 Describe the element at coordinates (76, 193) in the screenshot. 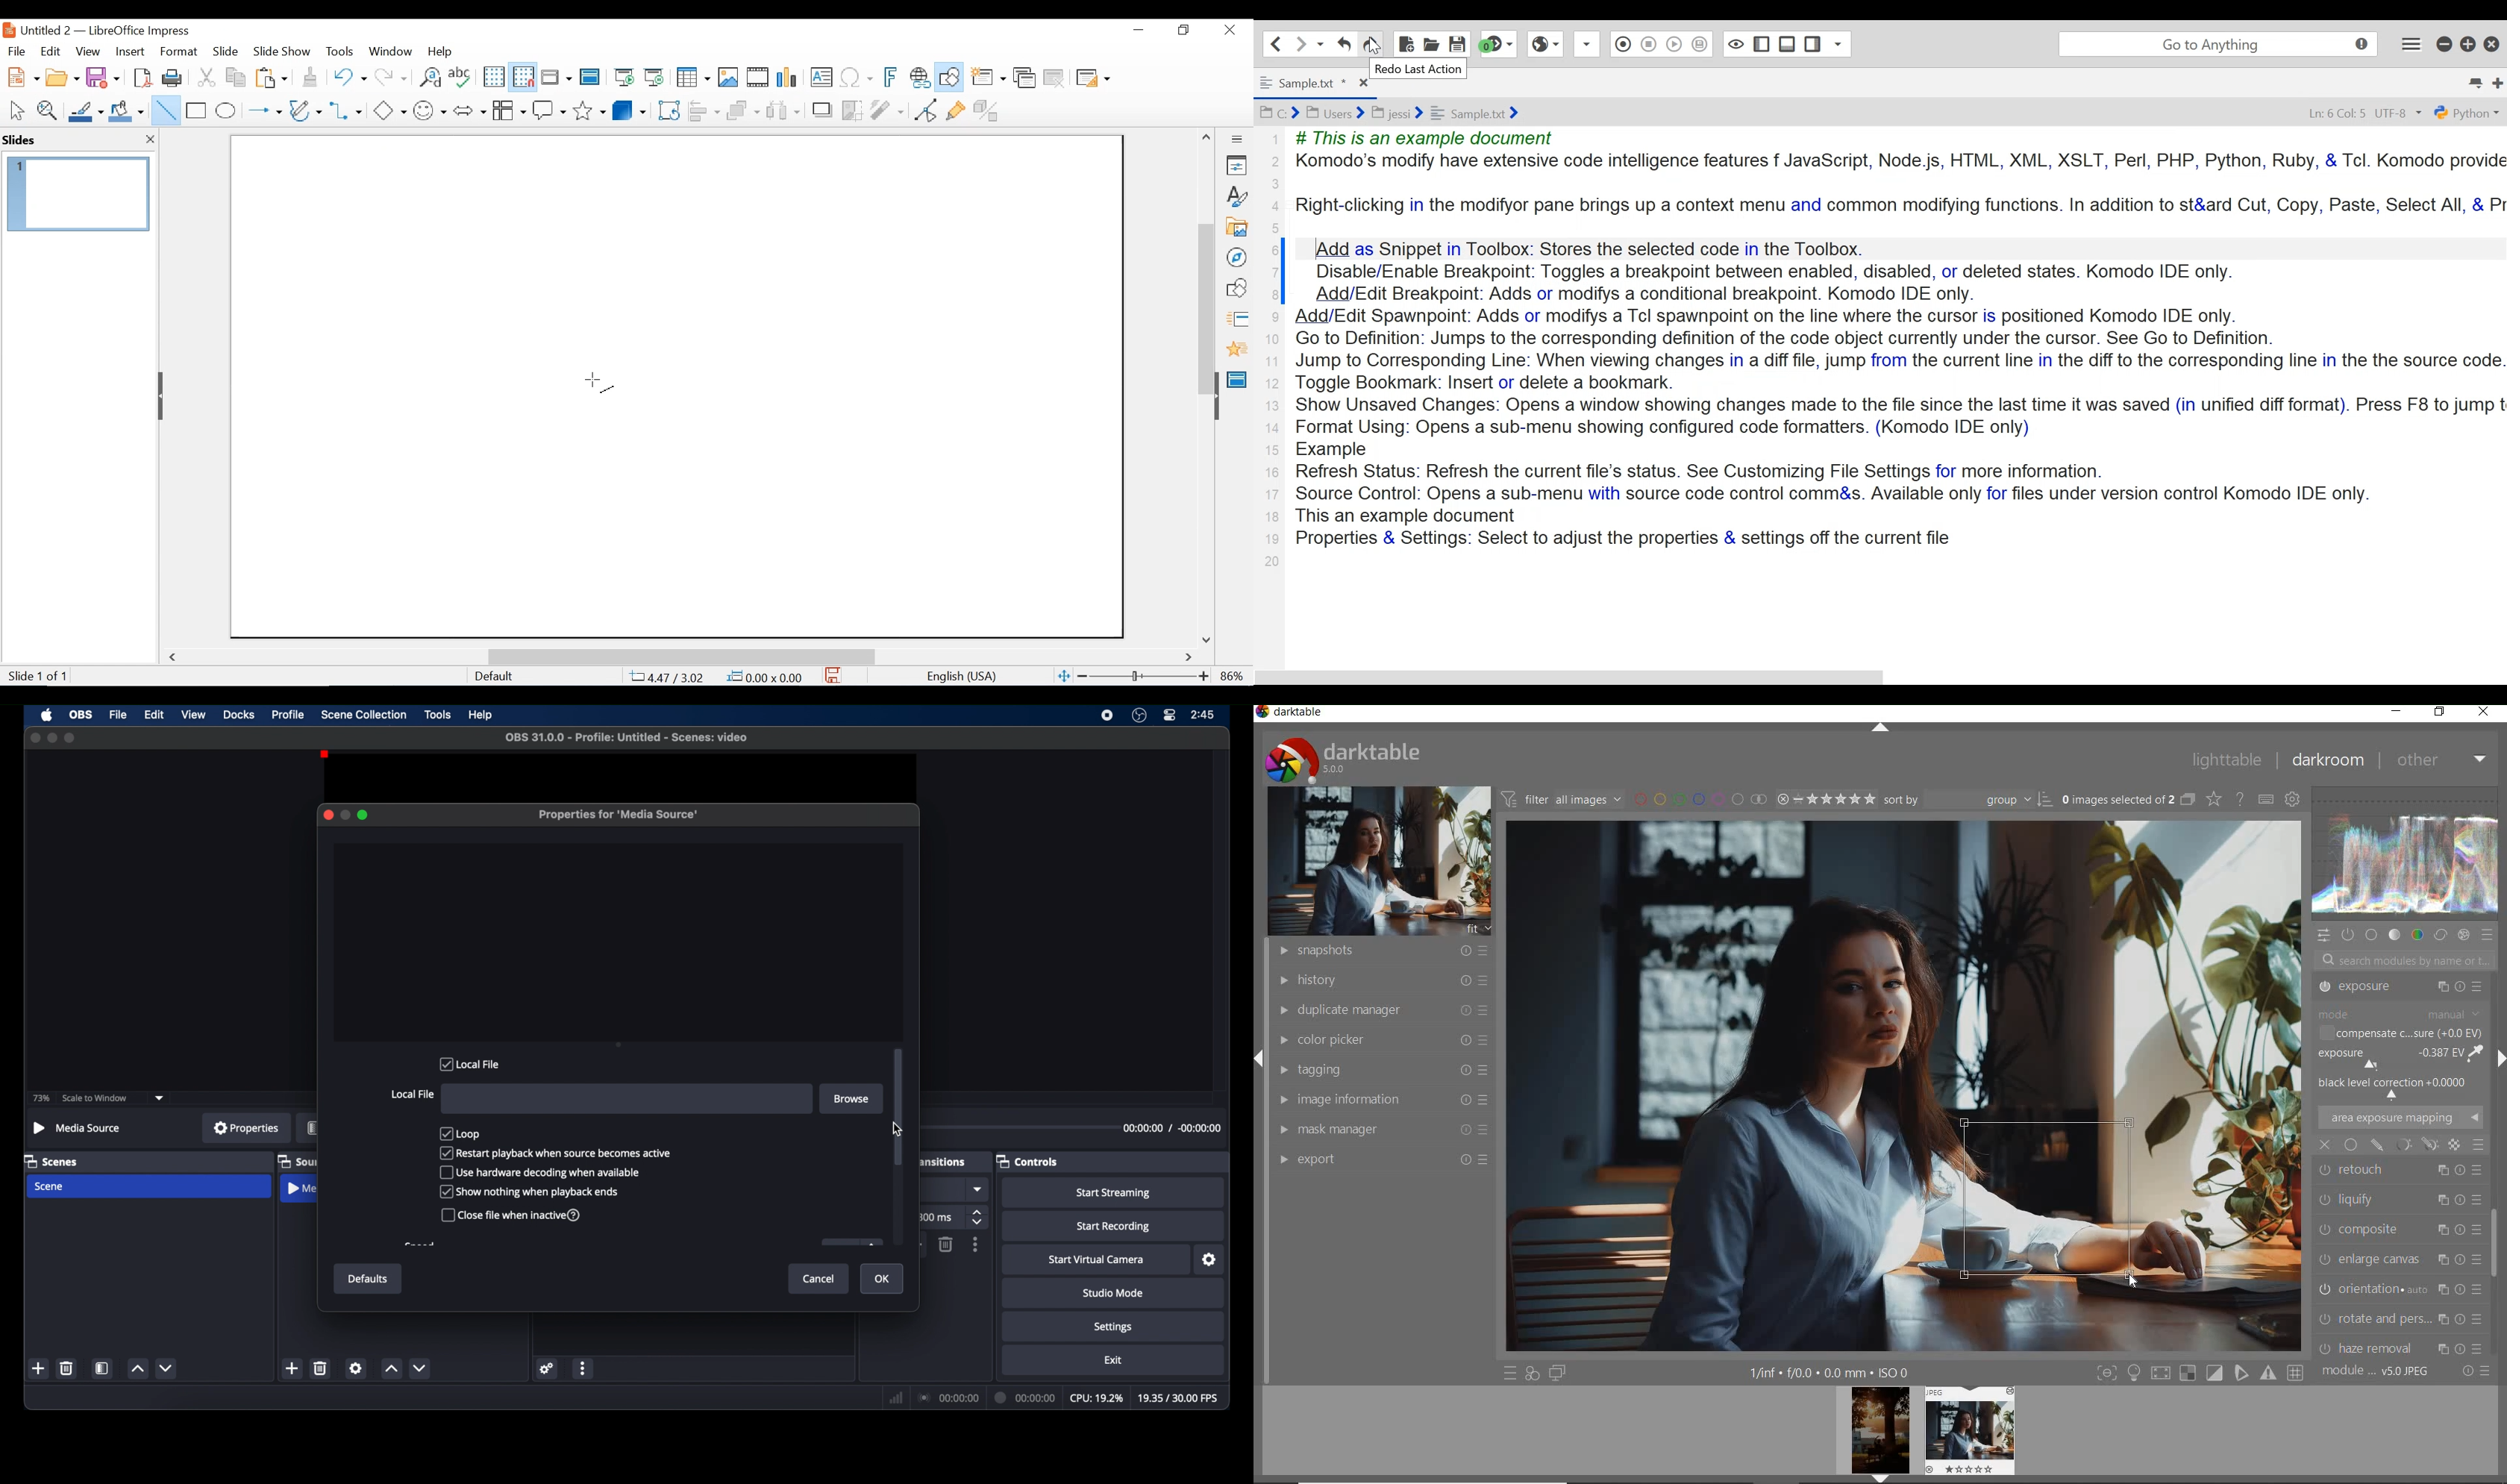

I see `Slide Preview` at that location.